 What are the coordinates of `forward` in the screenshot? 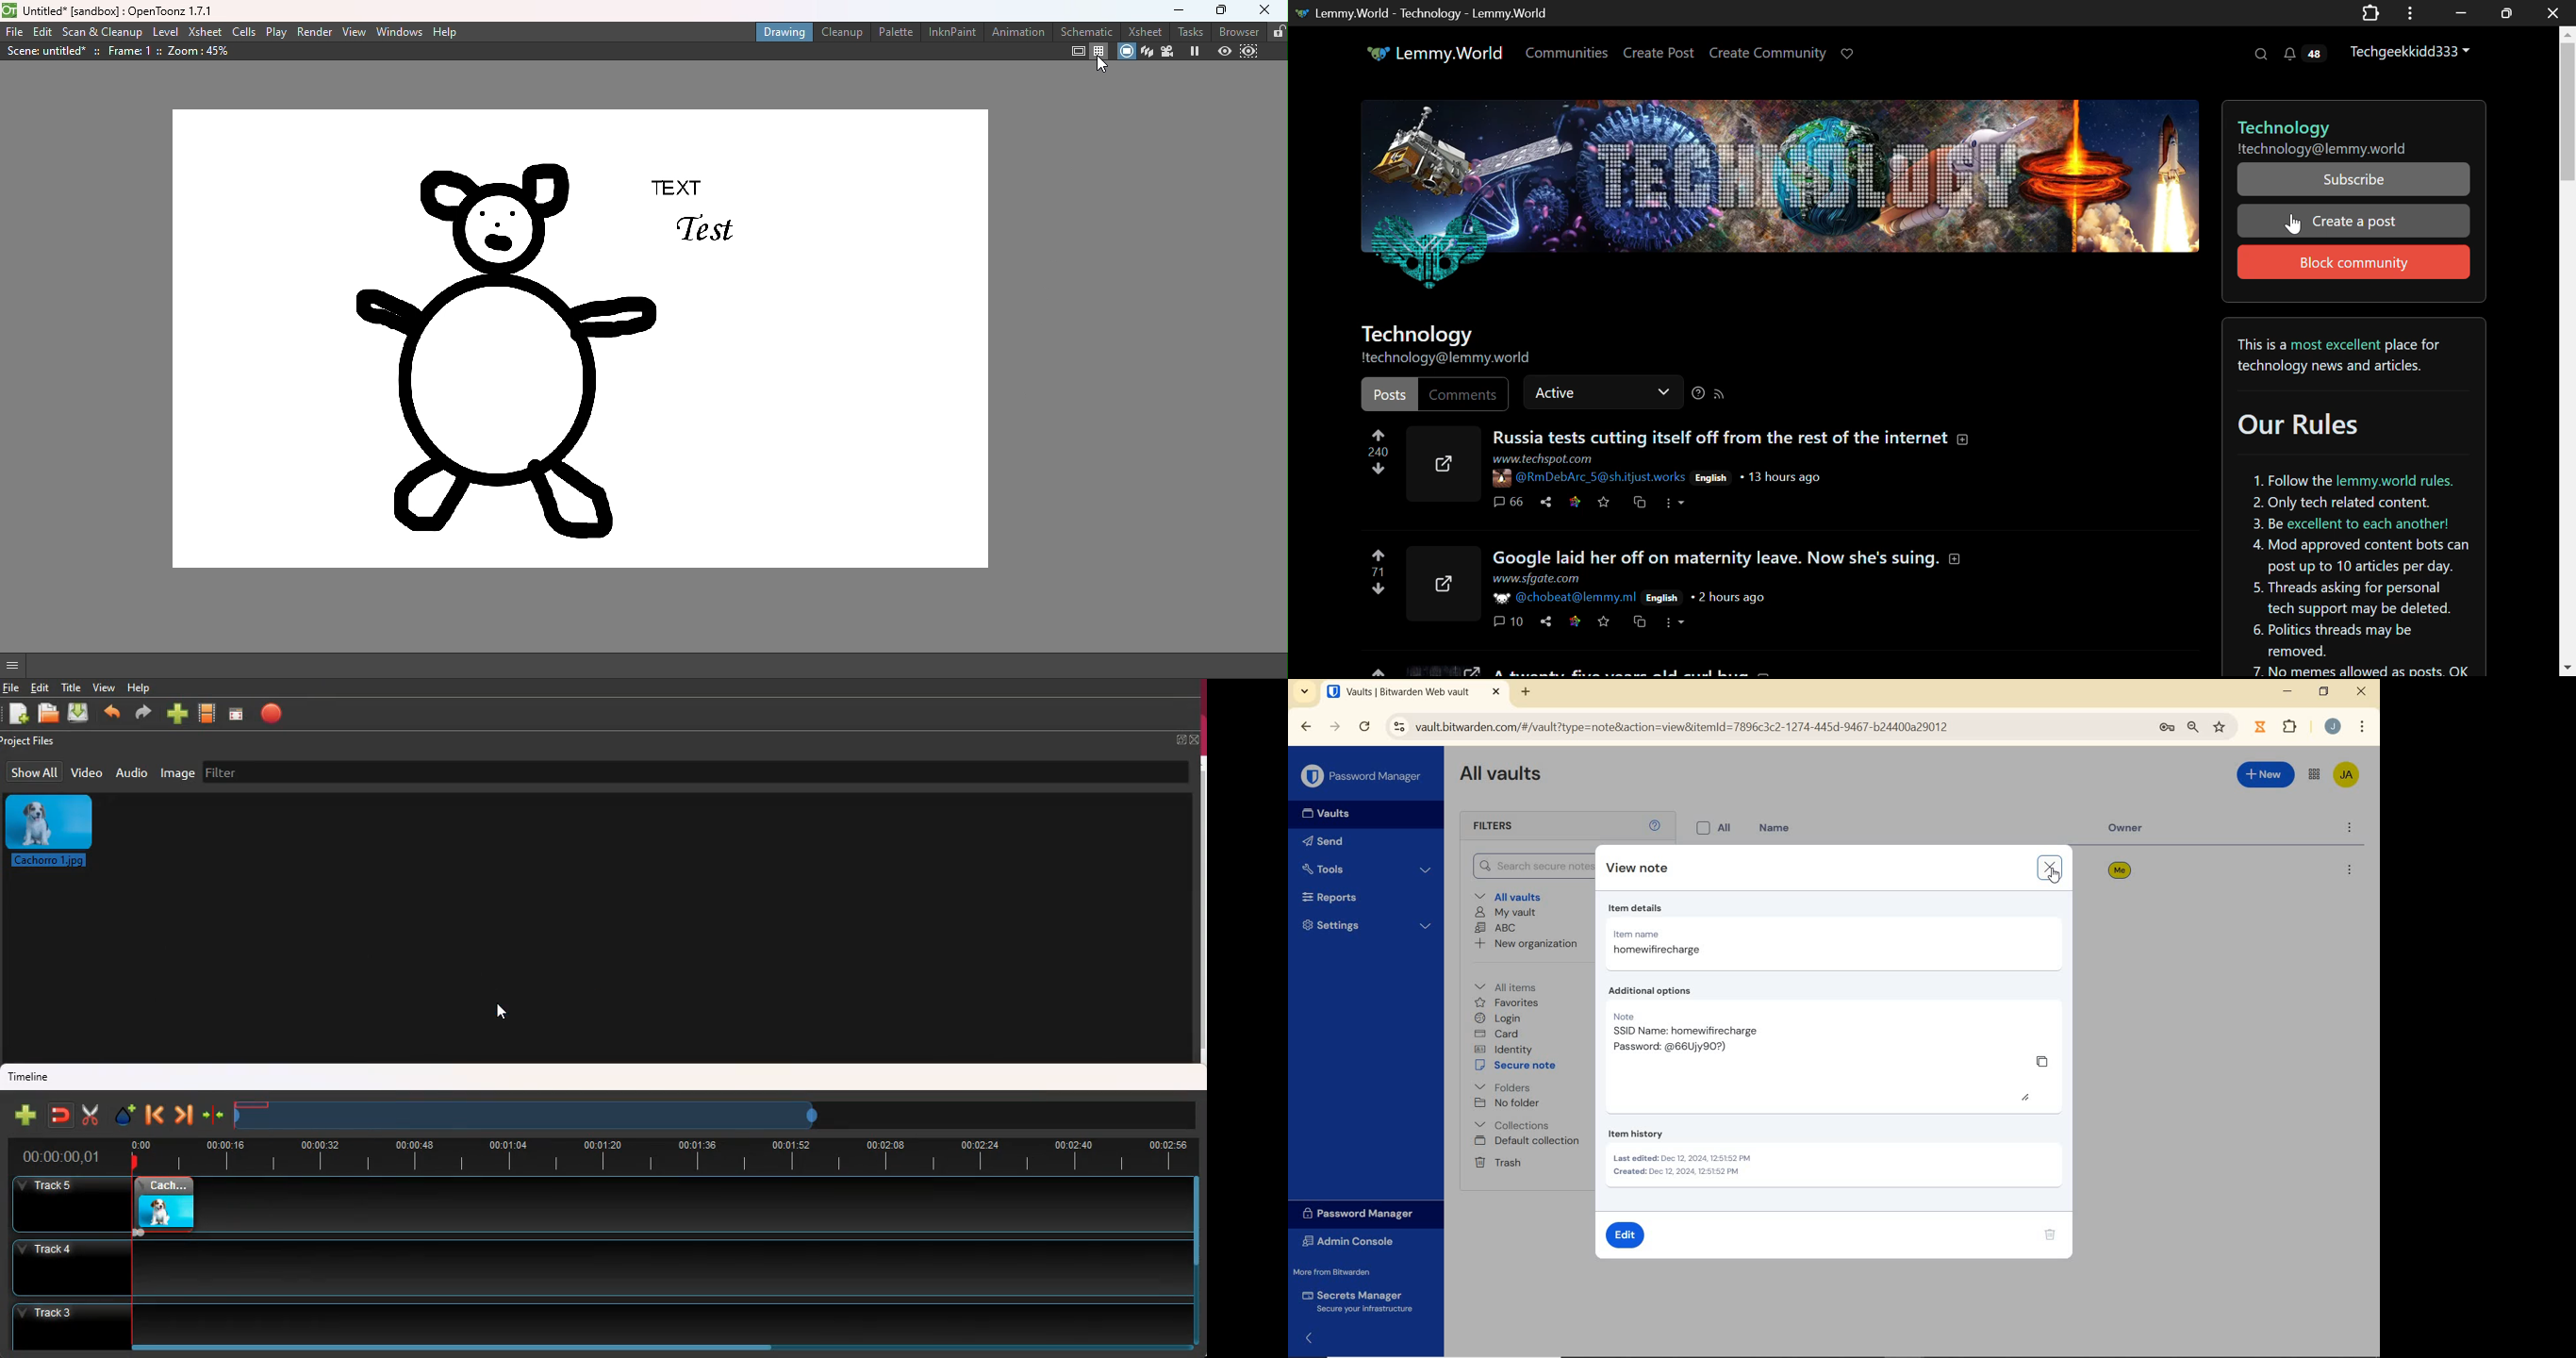 It's located at (1335, 726).